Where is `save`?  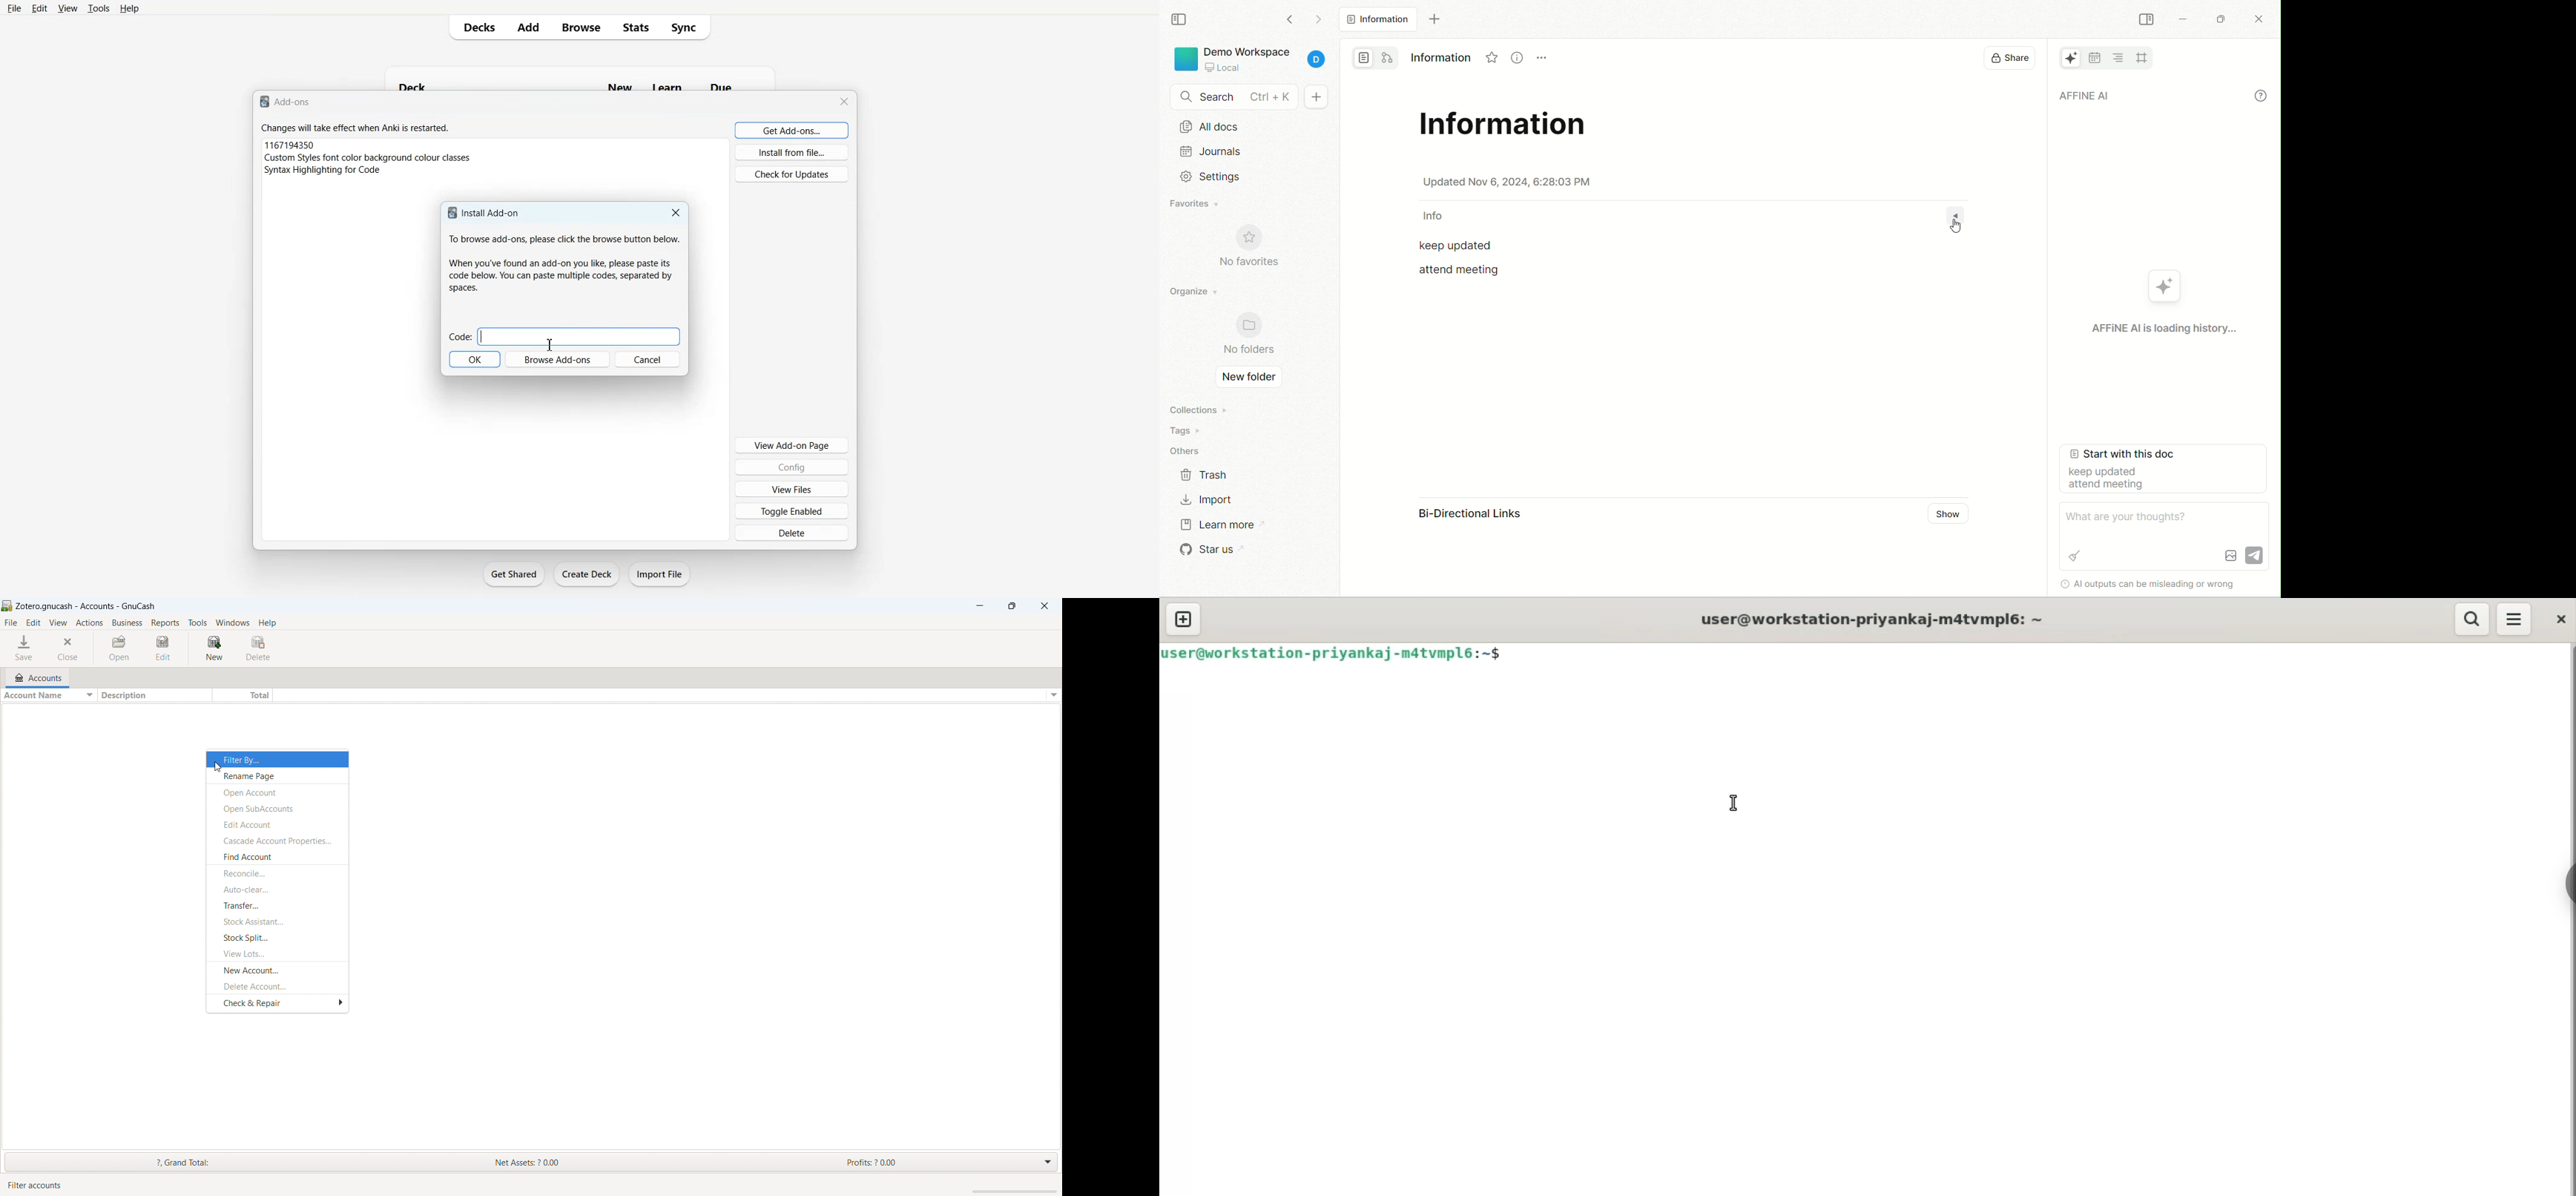
save is located at coordinates (25, 648).